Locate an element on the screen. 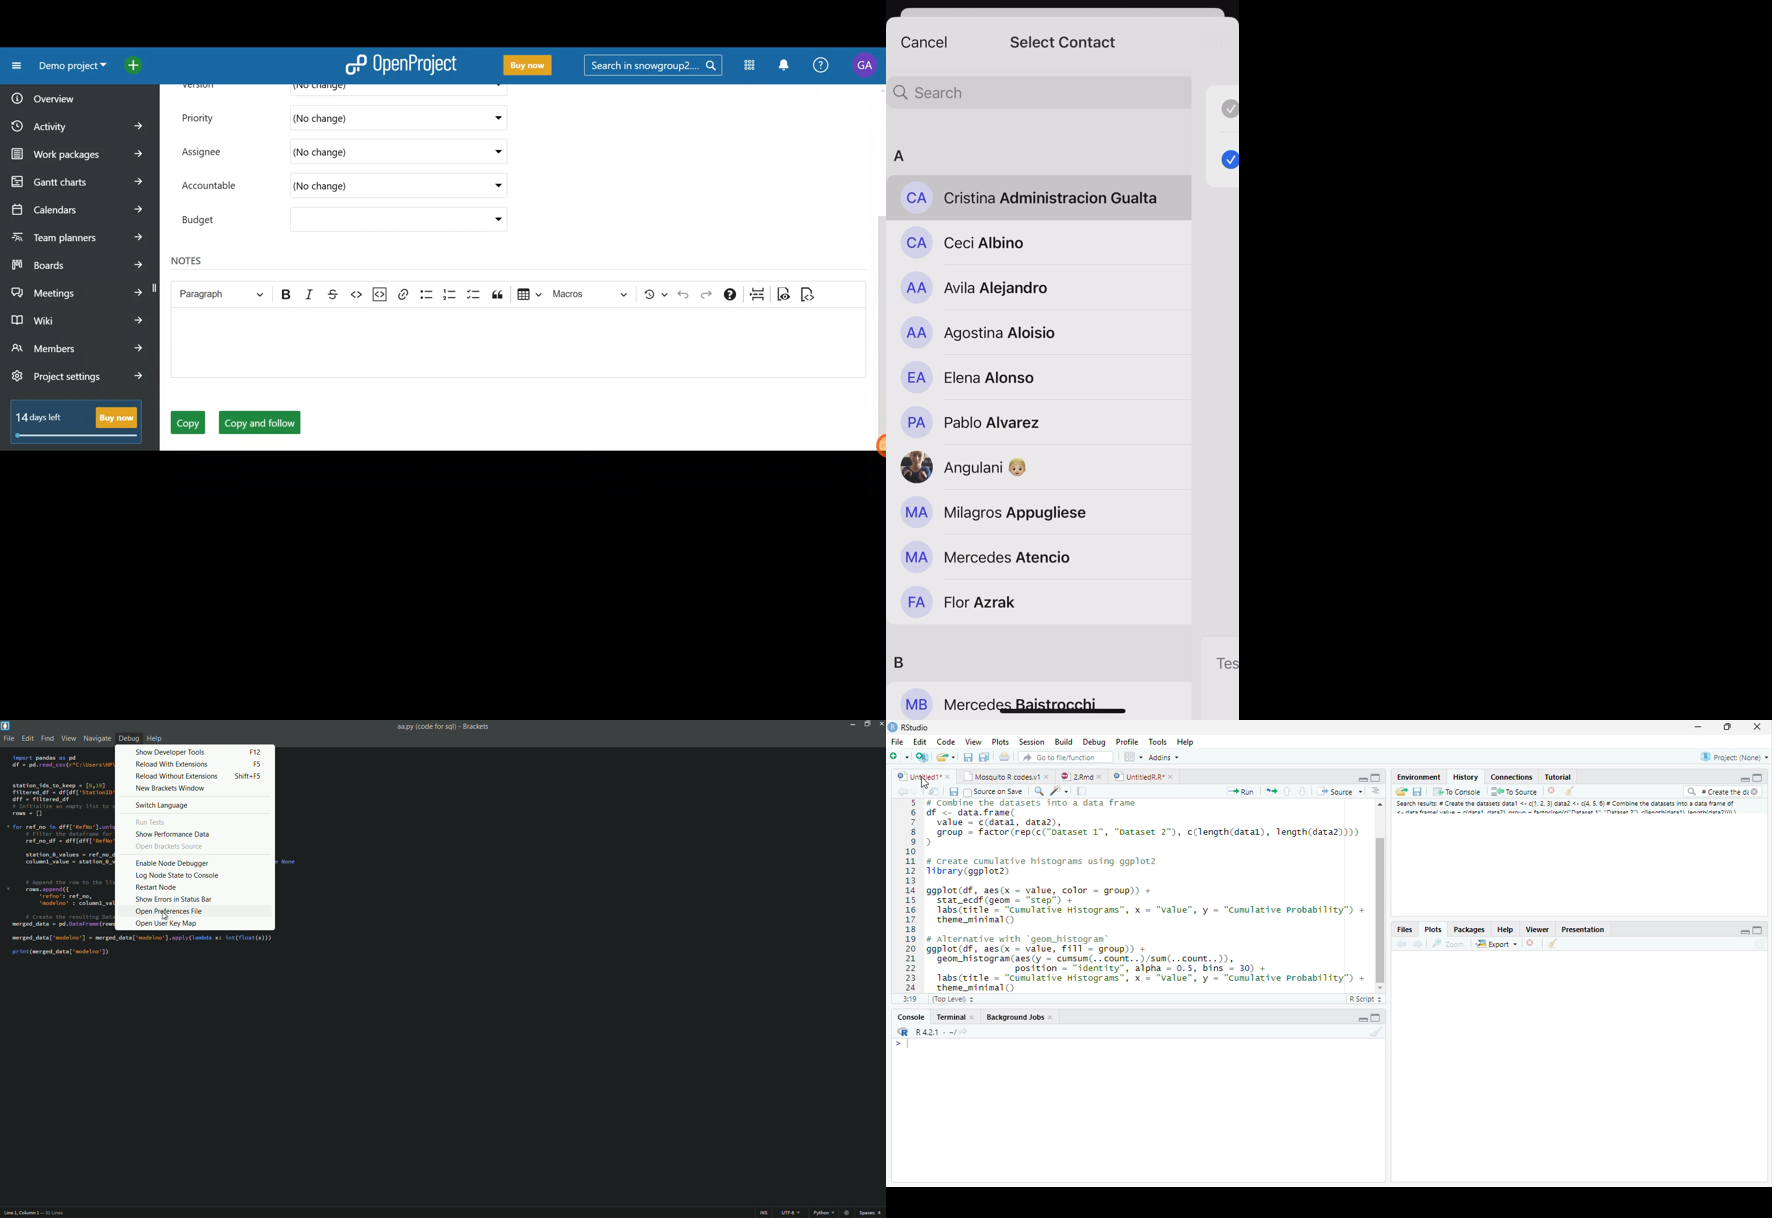 The image size is (1792, 1232). open user key map is located at coordinates (166, 924).